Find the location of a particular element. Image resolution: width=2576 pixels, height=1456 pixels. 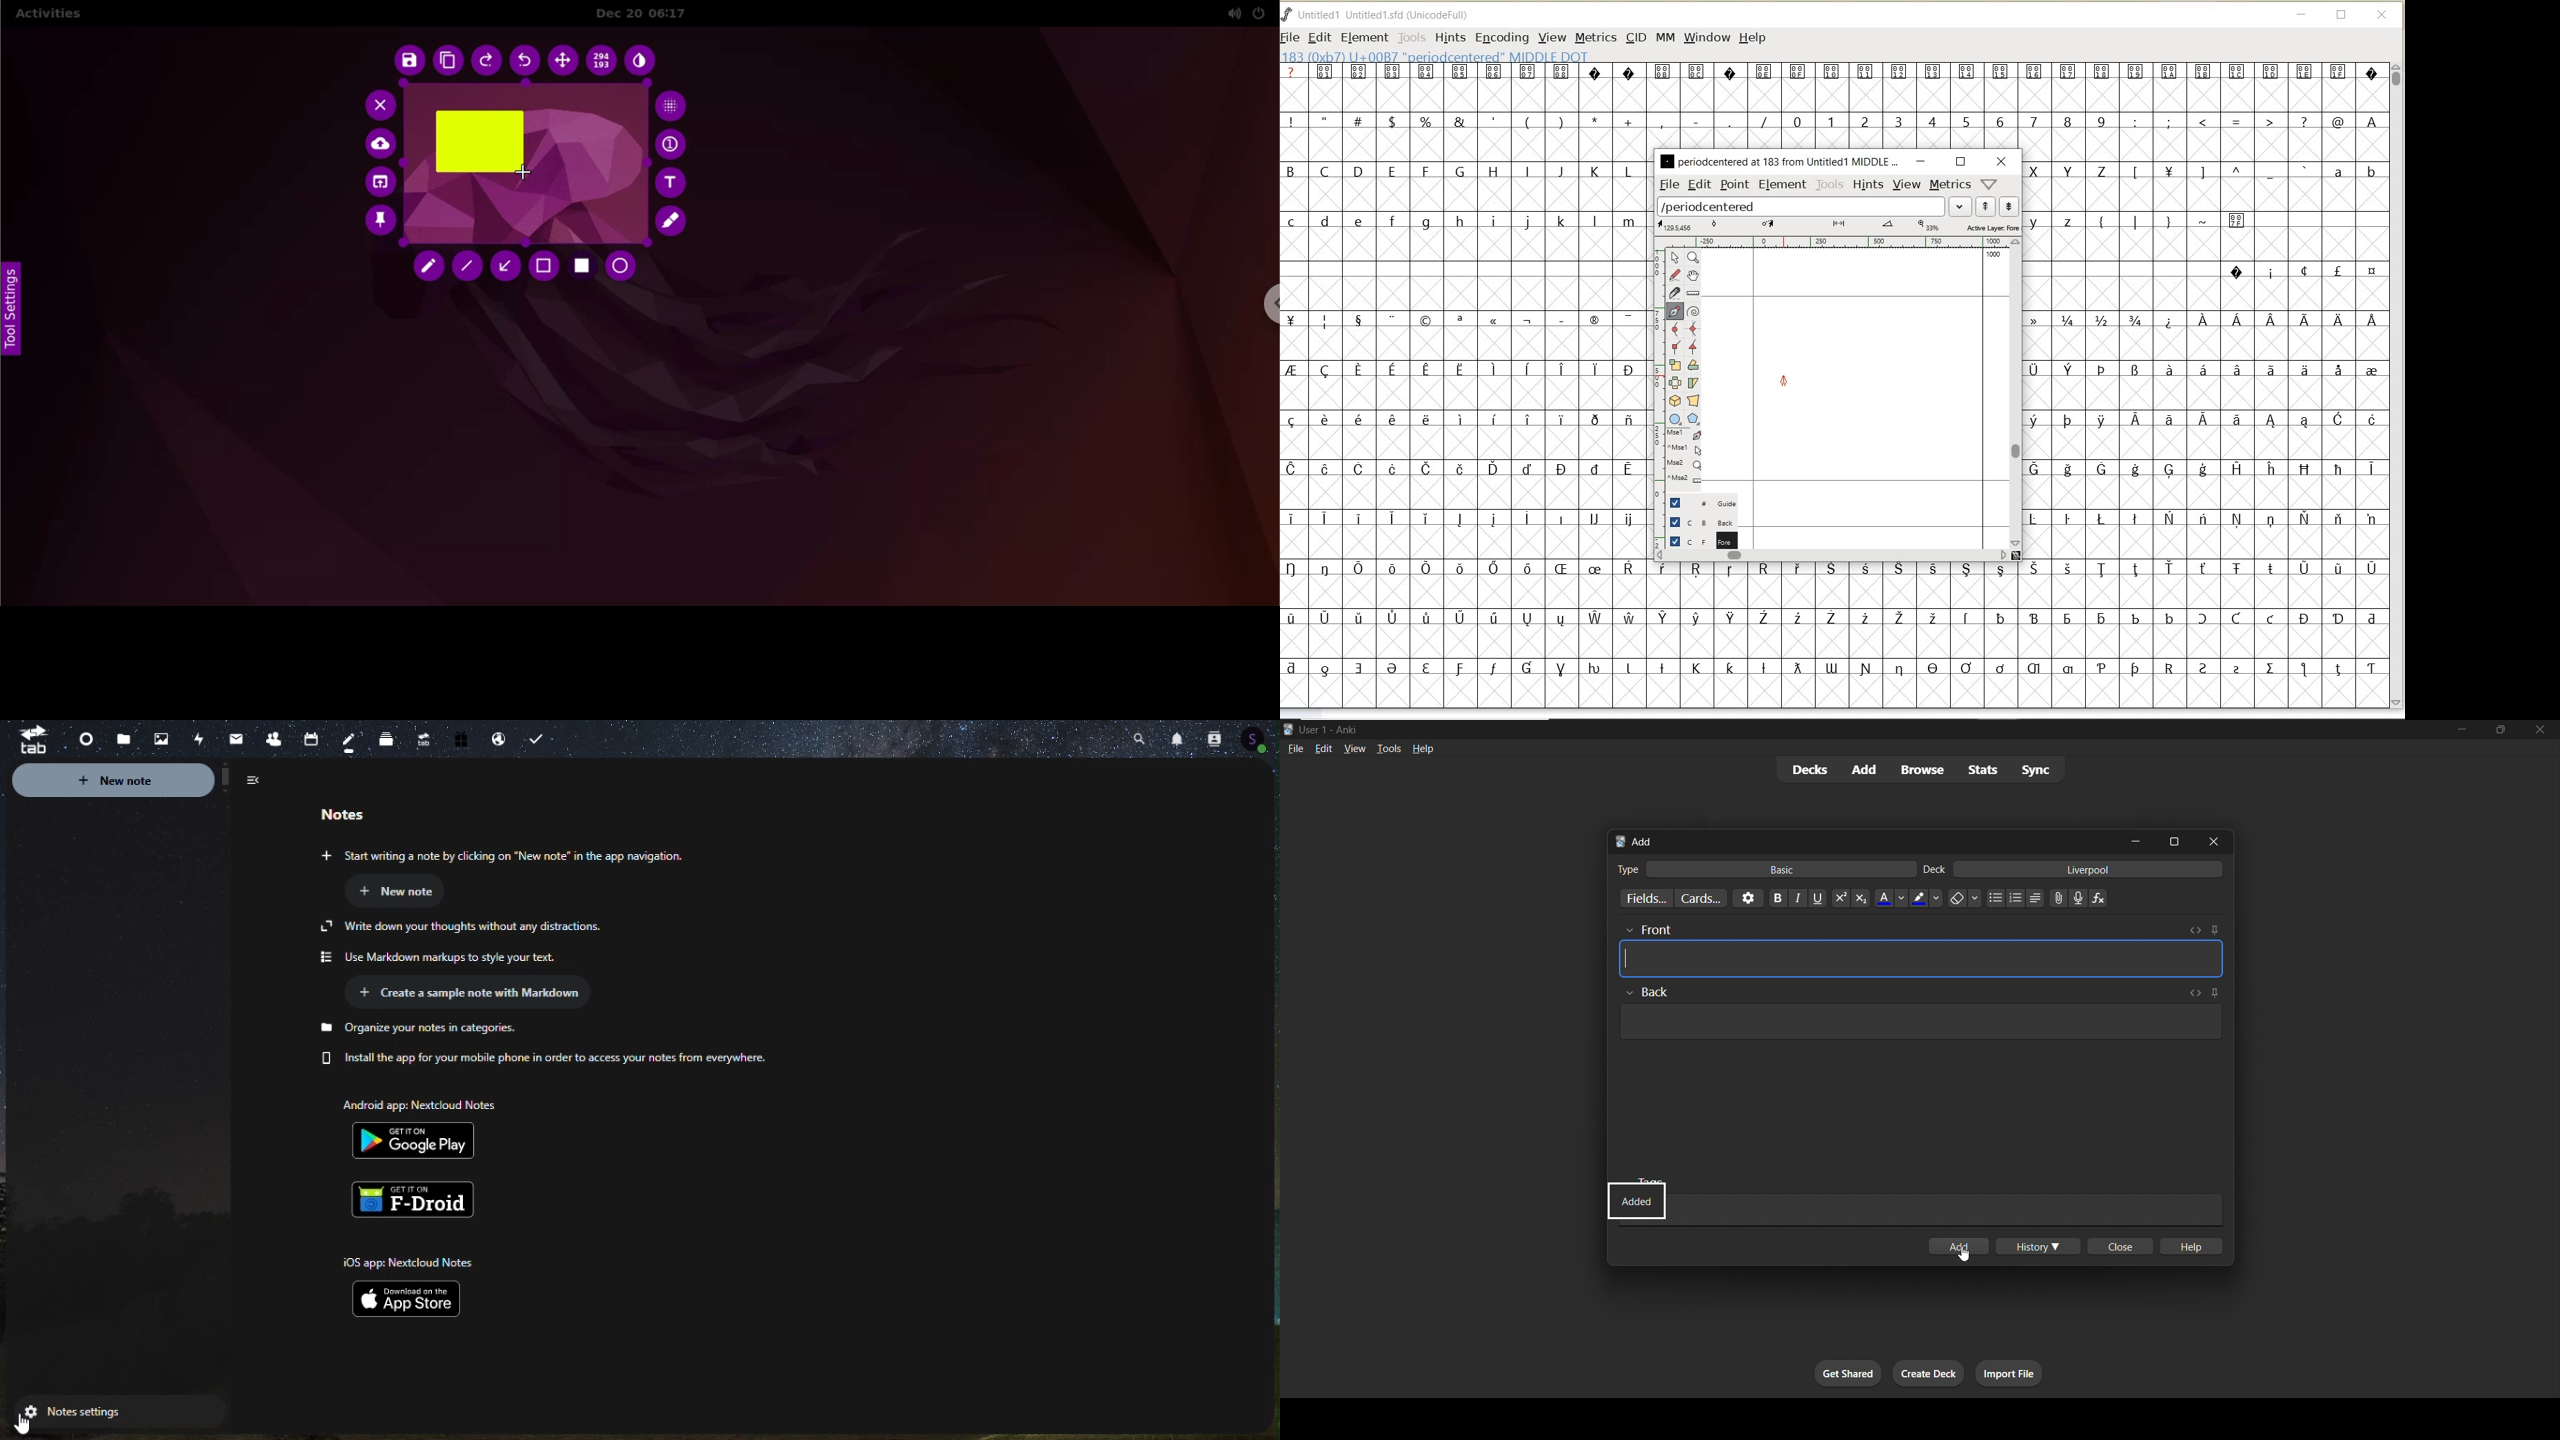

special characters is located at coordinates (2189, 226).